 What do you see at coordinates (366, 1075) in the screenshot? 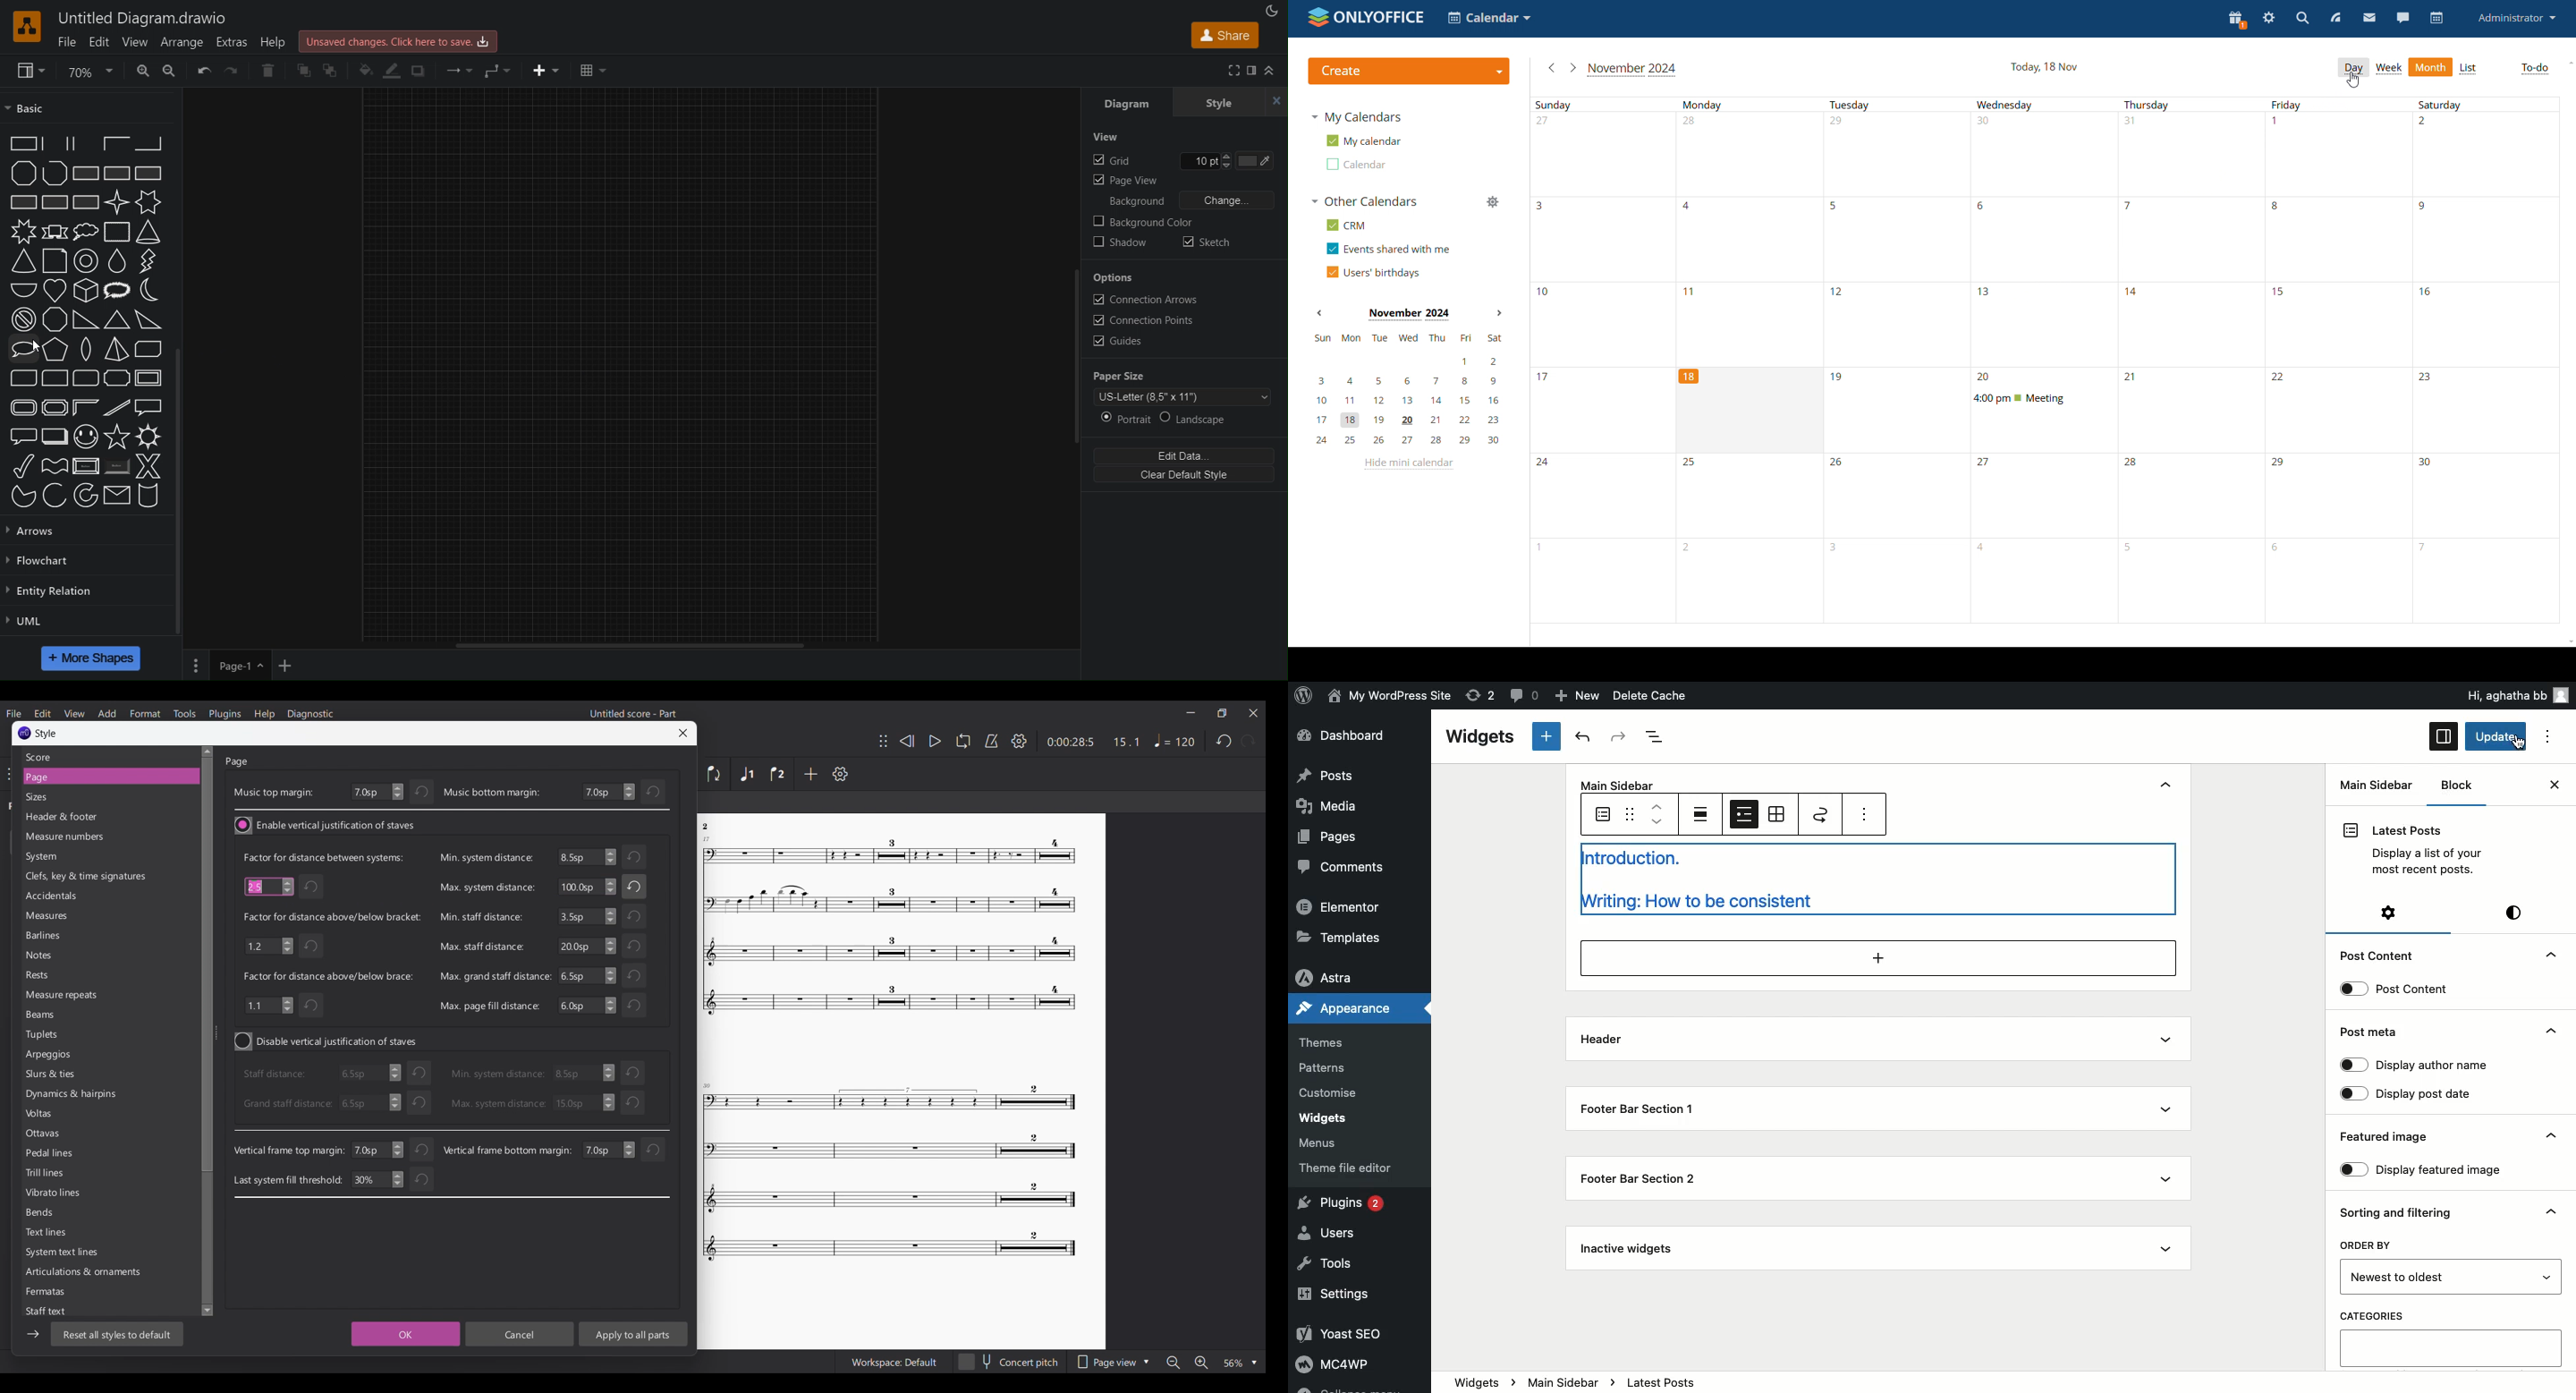
I see `6.5sp` at bounding box center [366, 1075].